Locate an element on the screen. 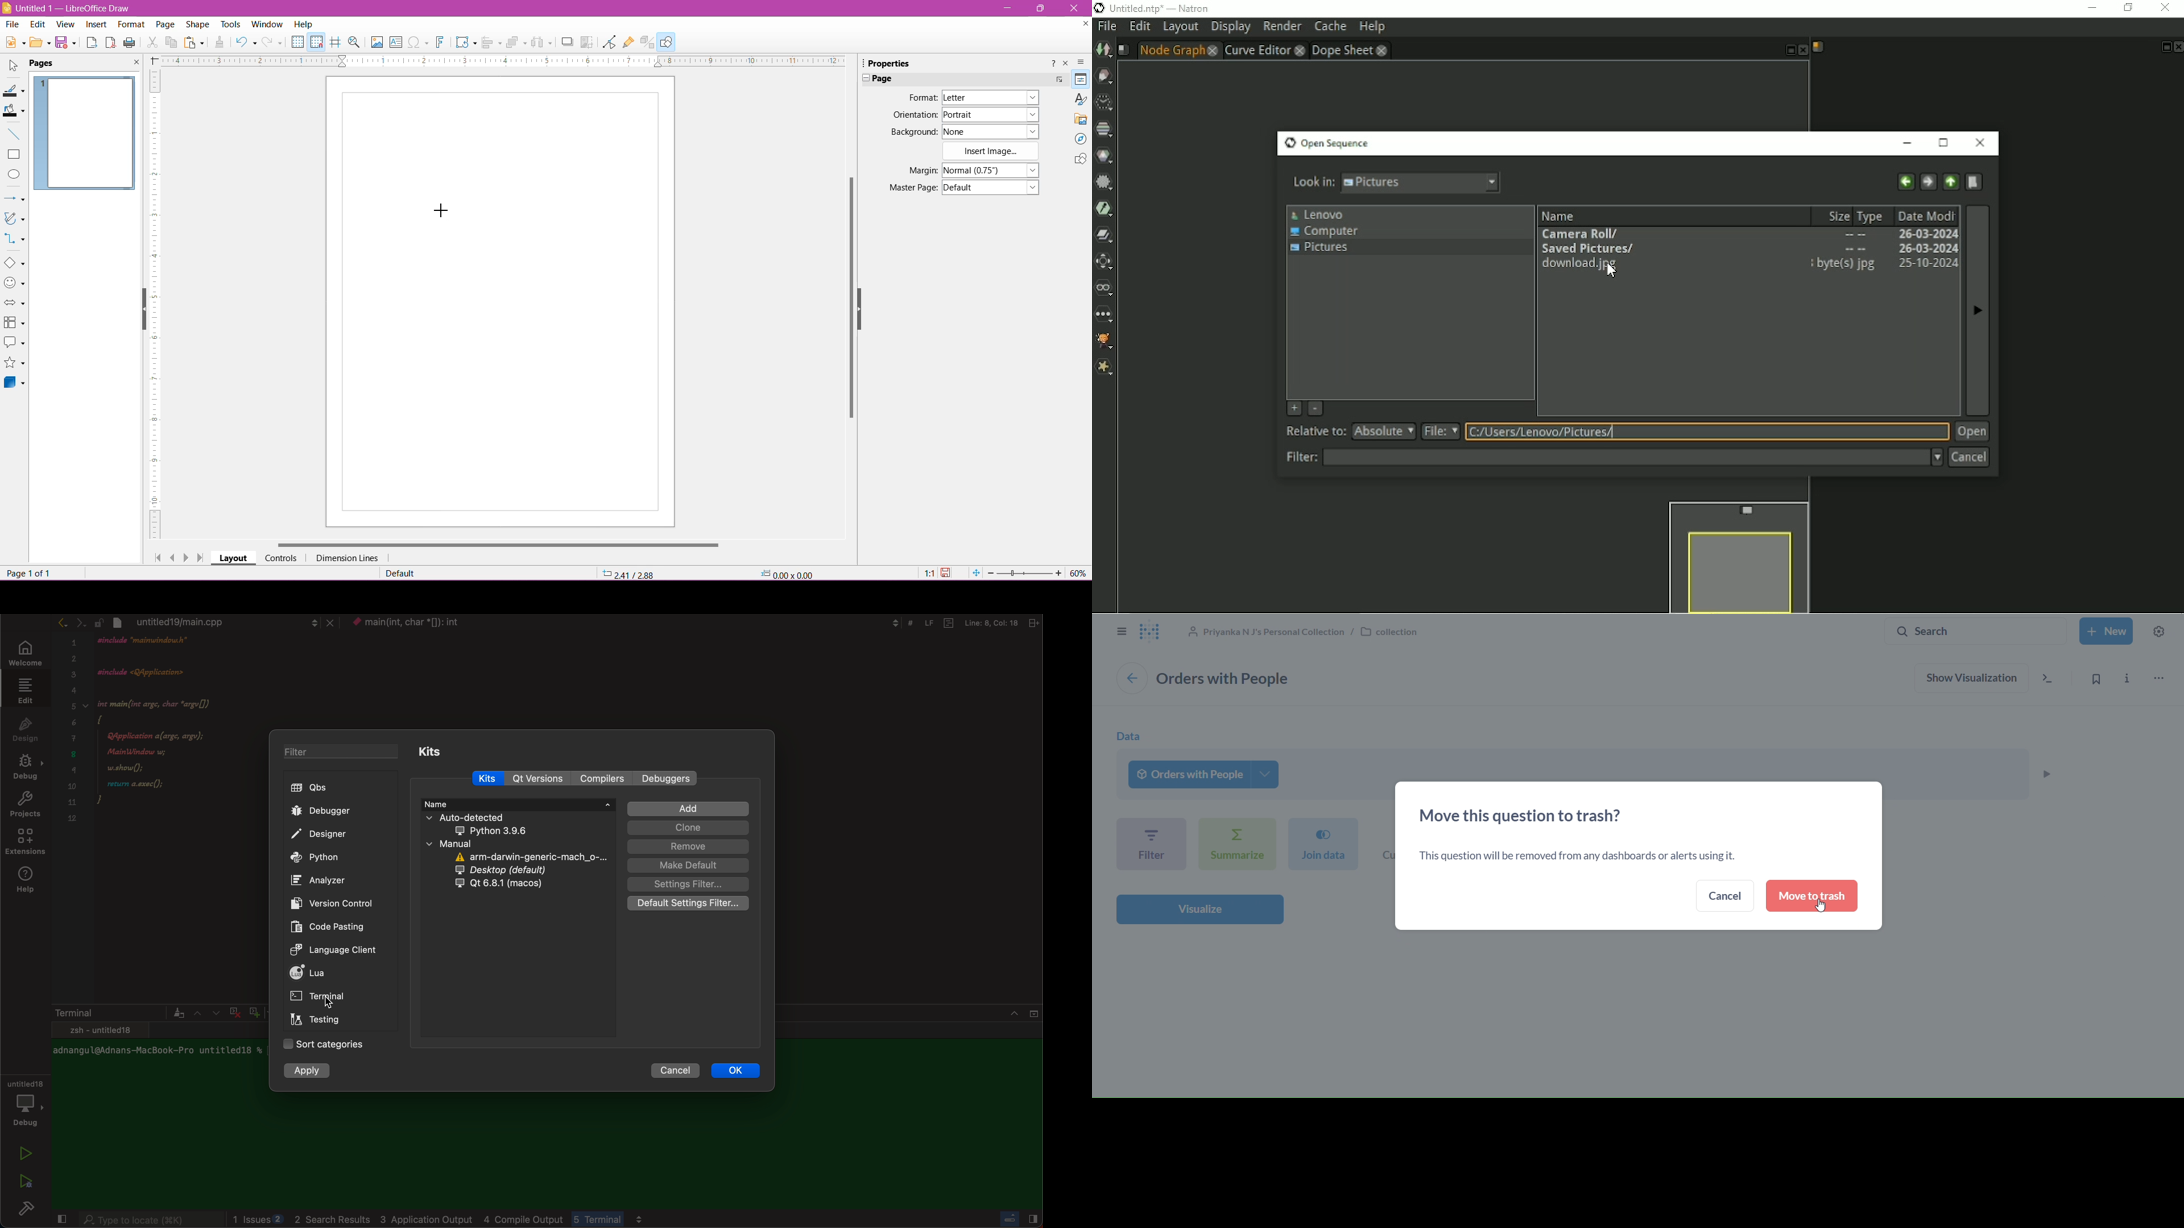 The image size is (2184, 1232). search is located at coordinates (151, 1220).